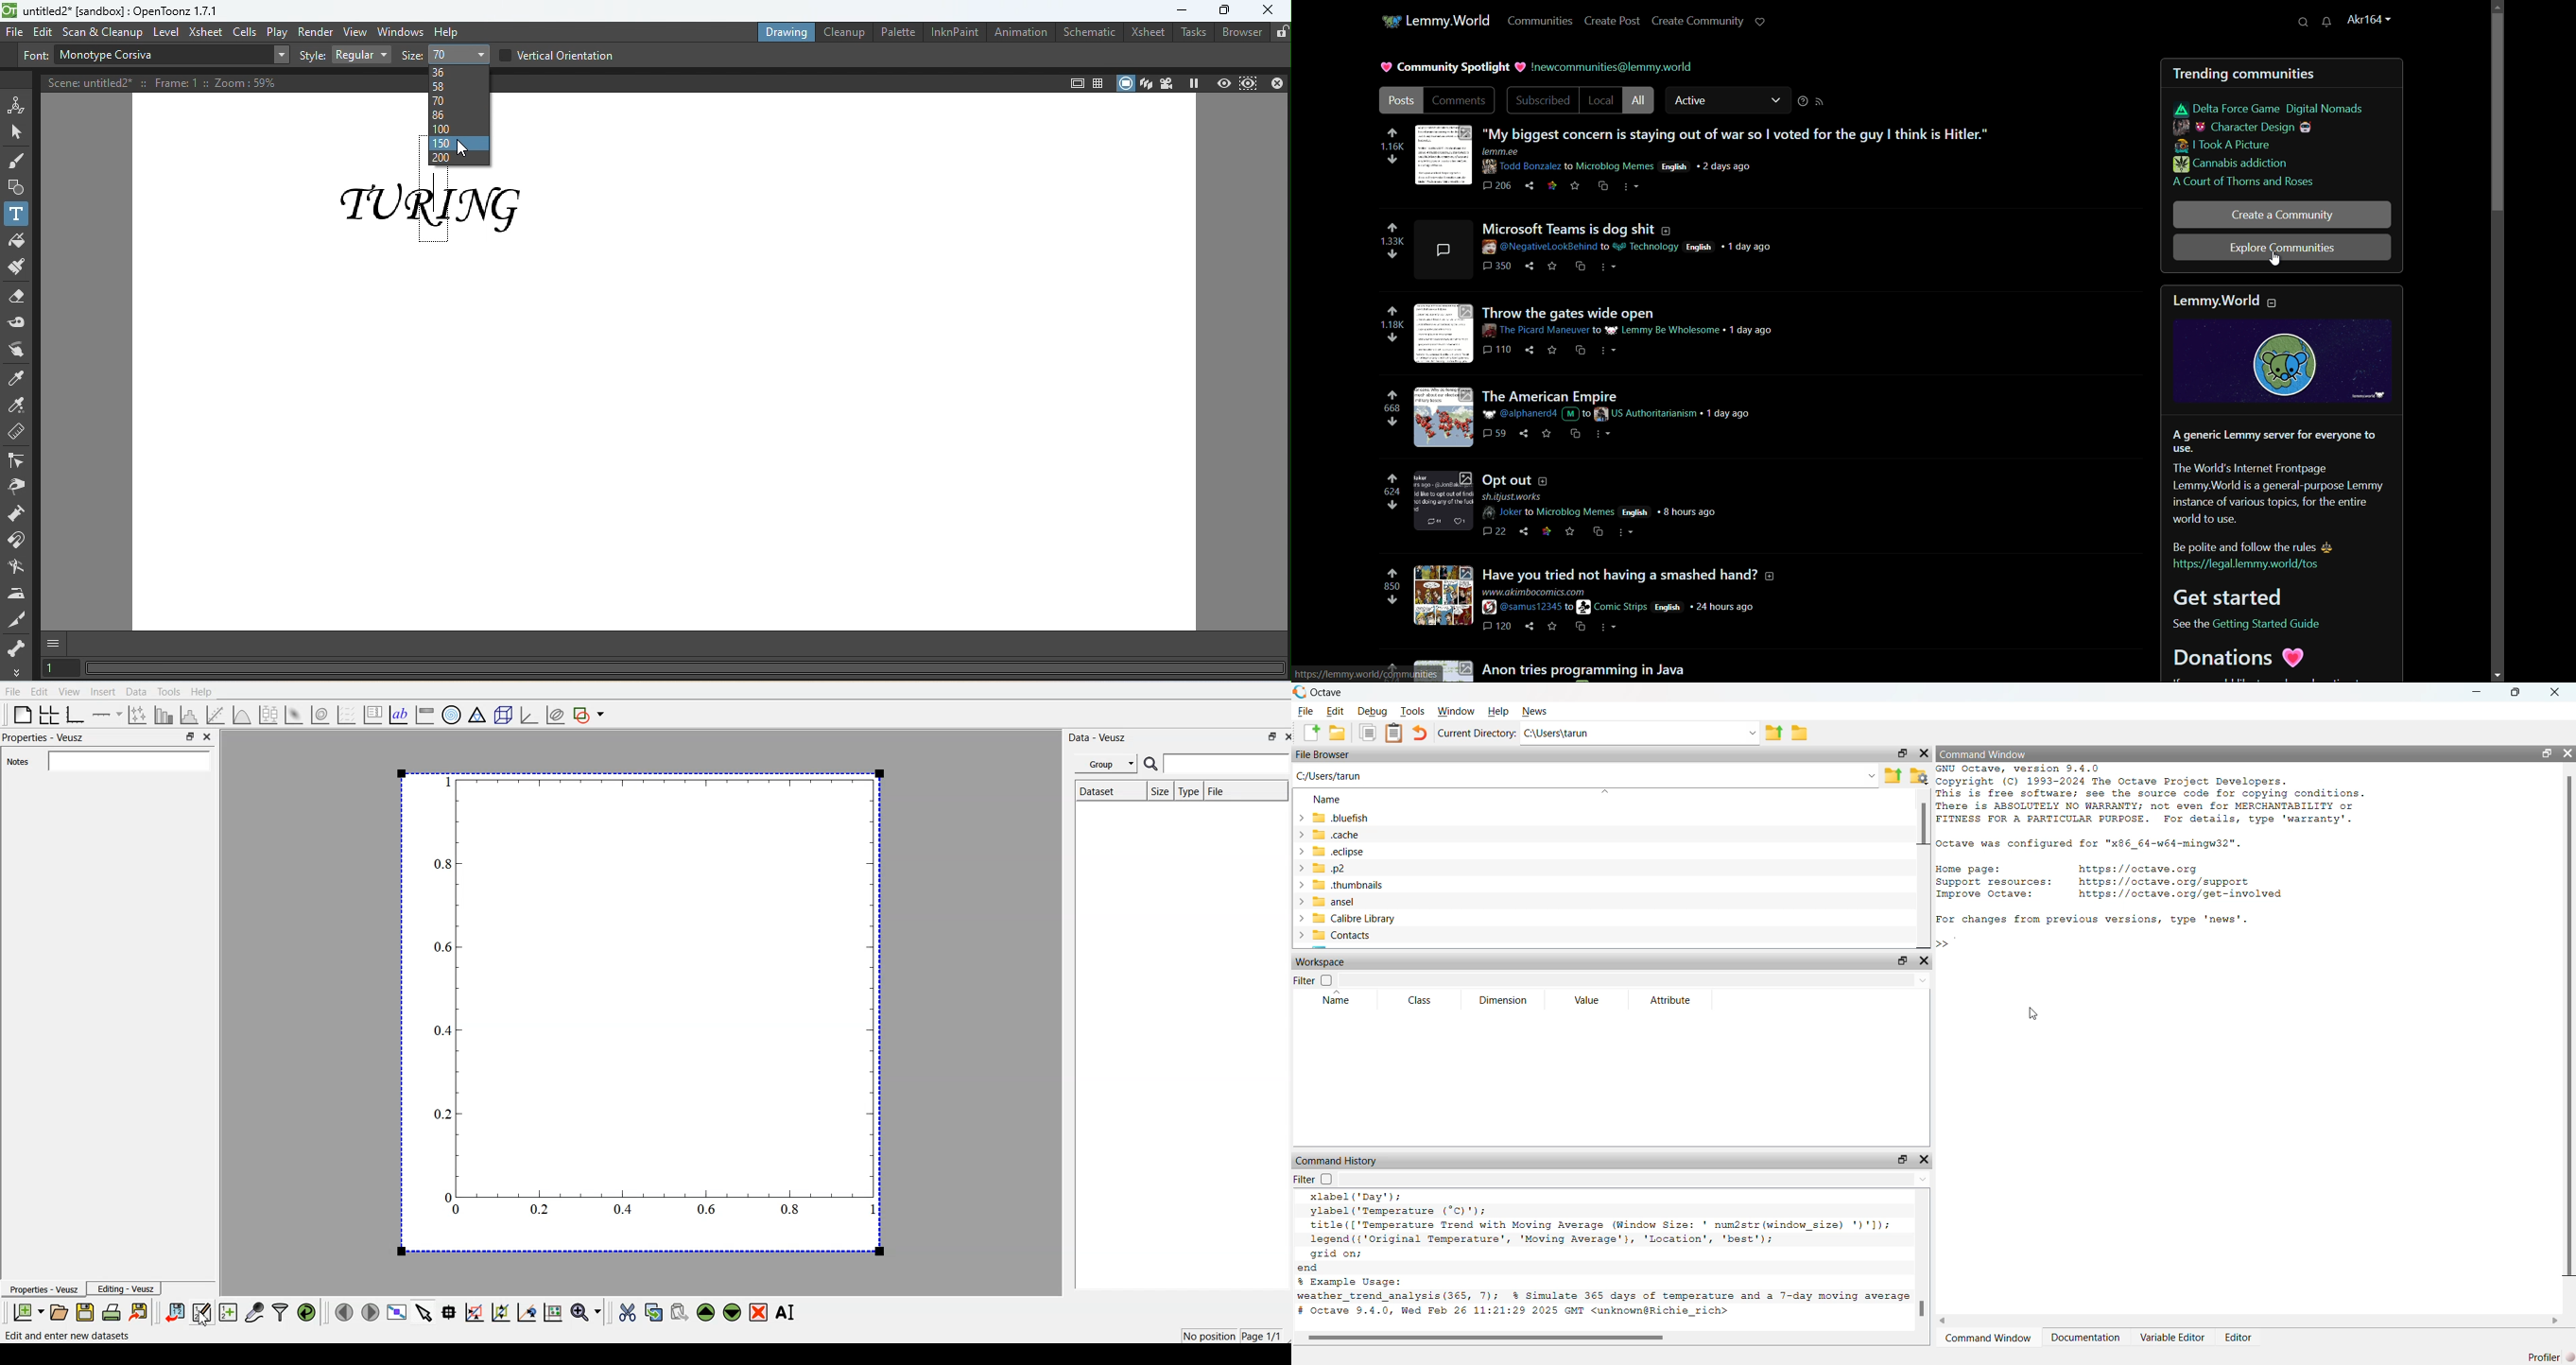 This screenshot has height=1372, width=2576. What do you see at coordinates (1146, 32) in the screenshot?
I see `Xsheet` at bounding box center [1146, 32].